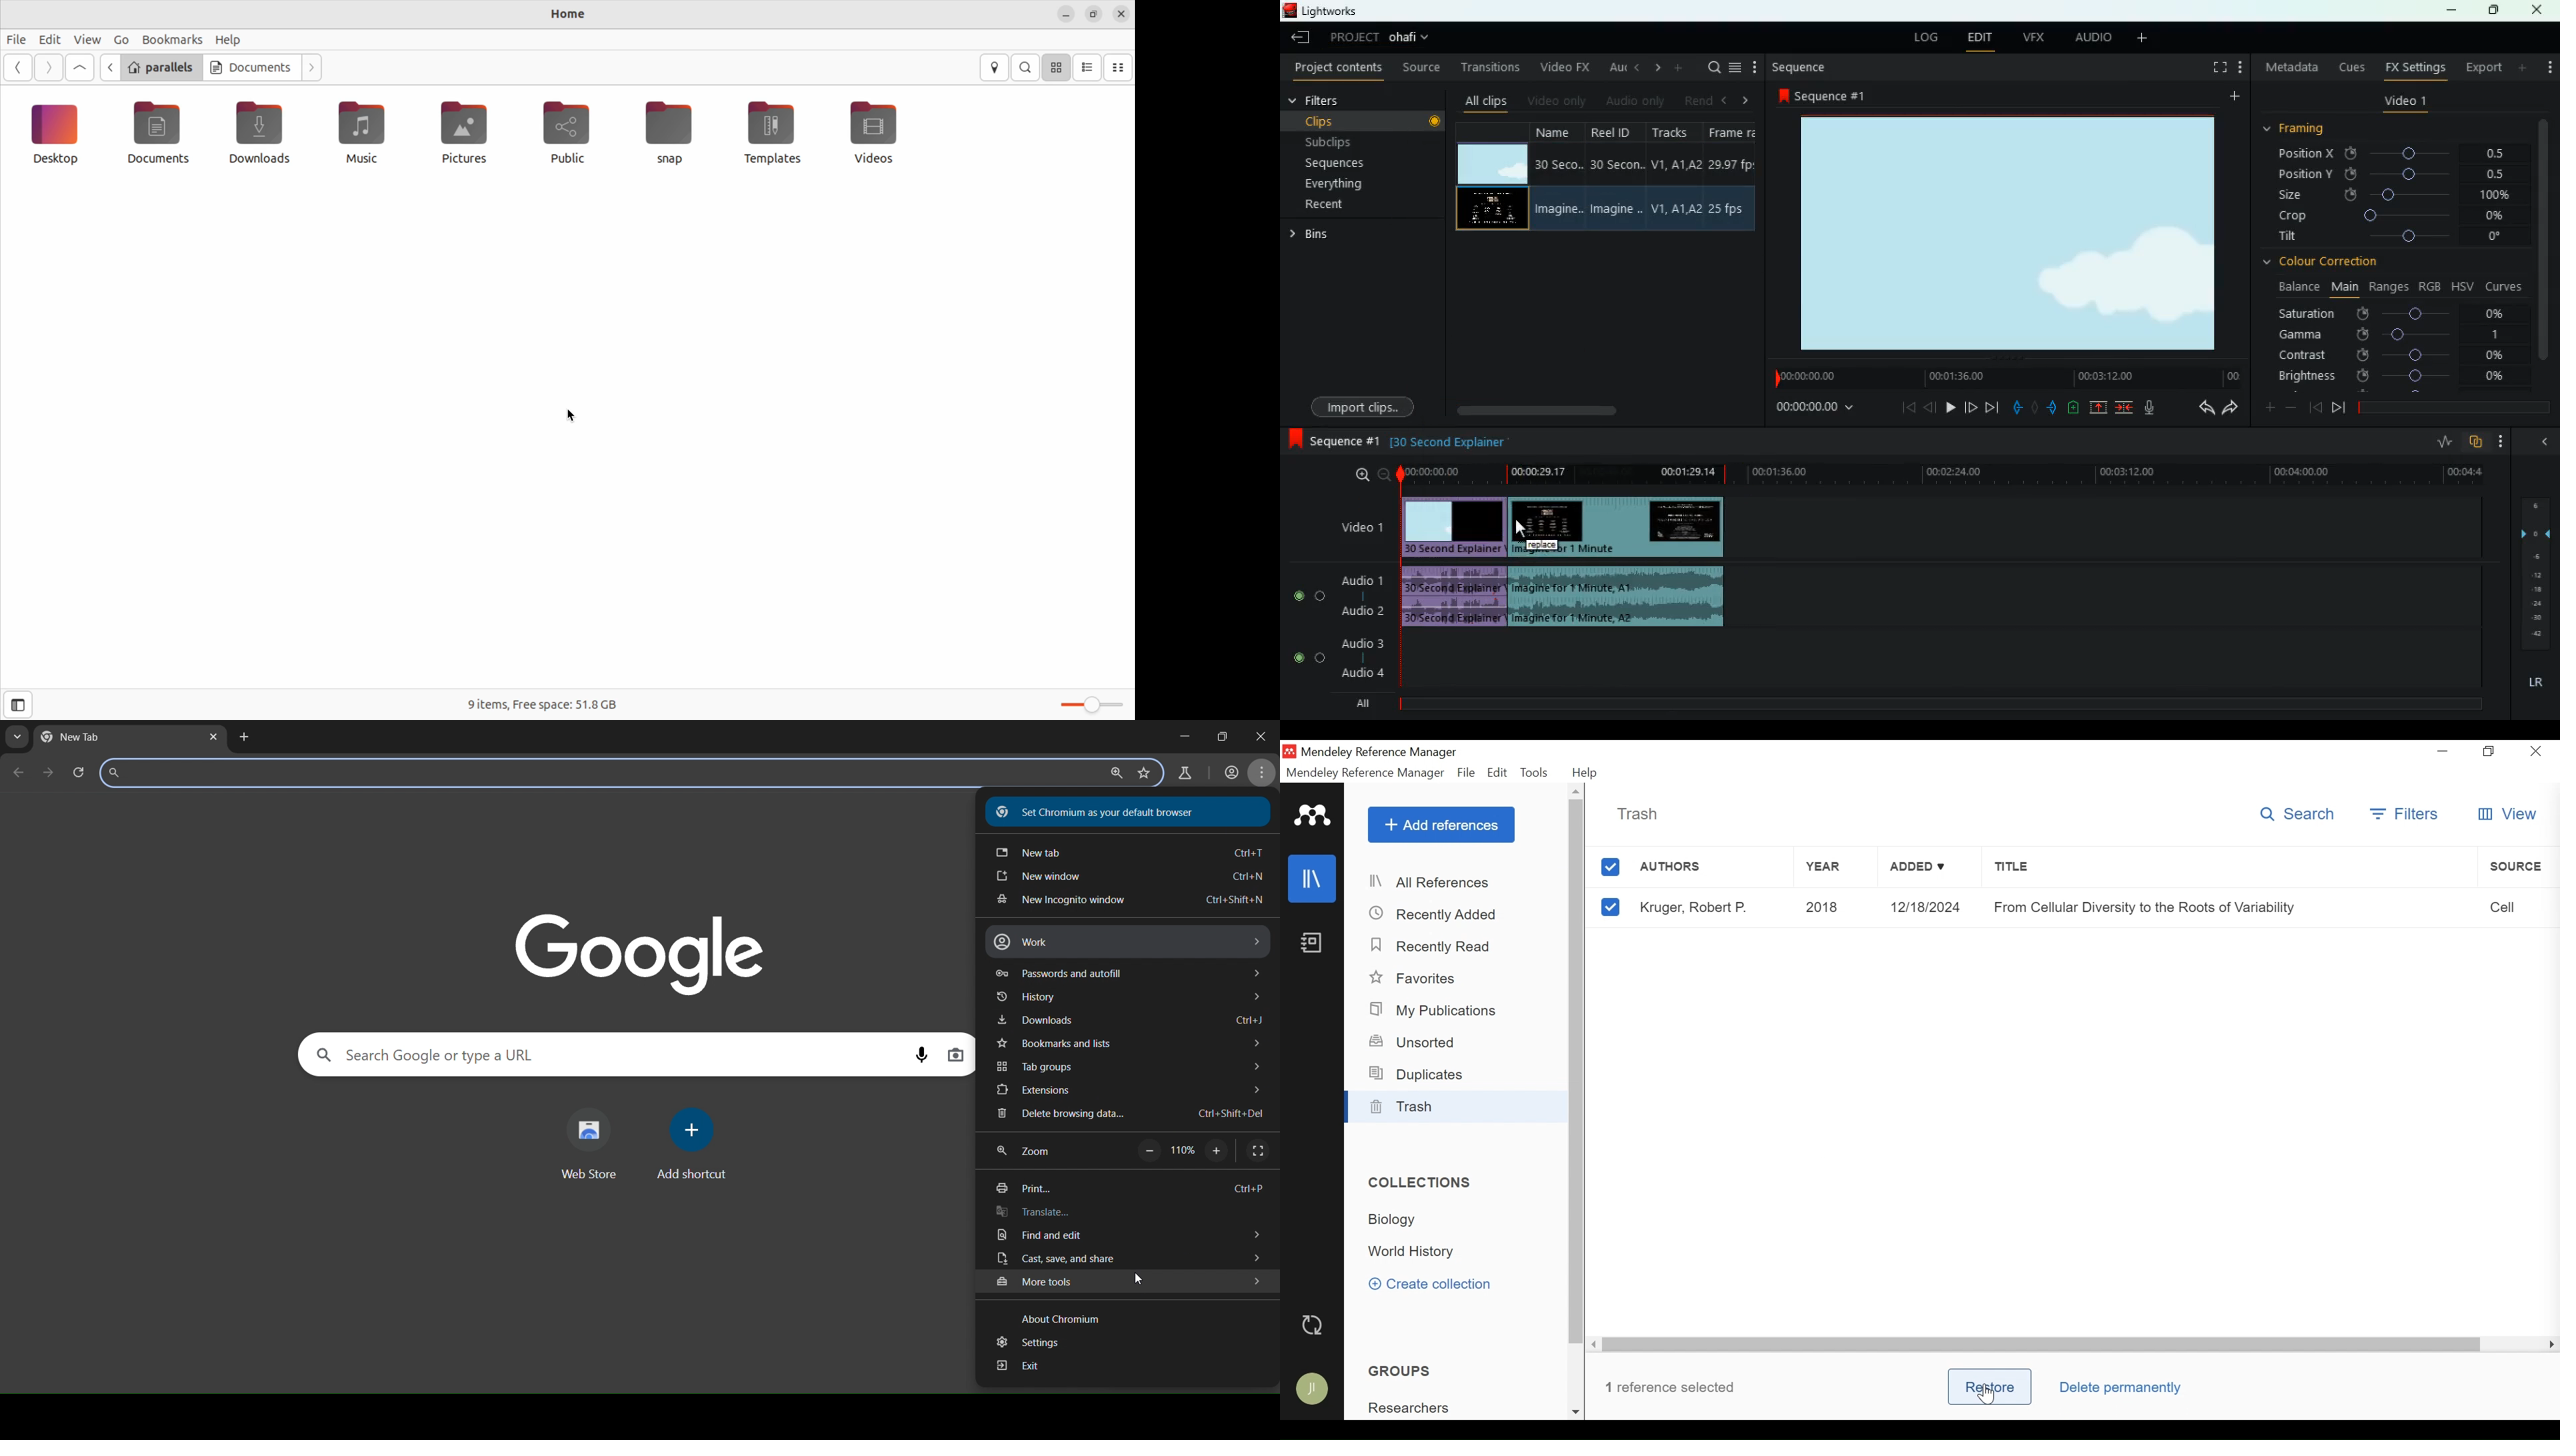 This screenshot has width=2576, height=1456. What do you see at coordinates (1315, 1325) in the screenshot?
I see `Sync` at bounding box center [1315, 1325].